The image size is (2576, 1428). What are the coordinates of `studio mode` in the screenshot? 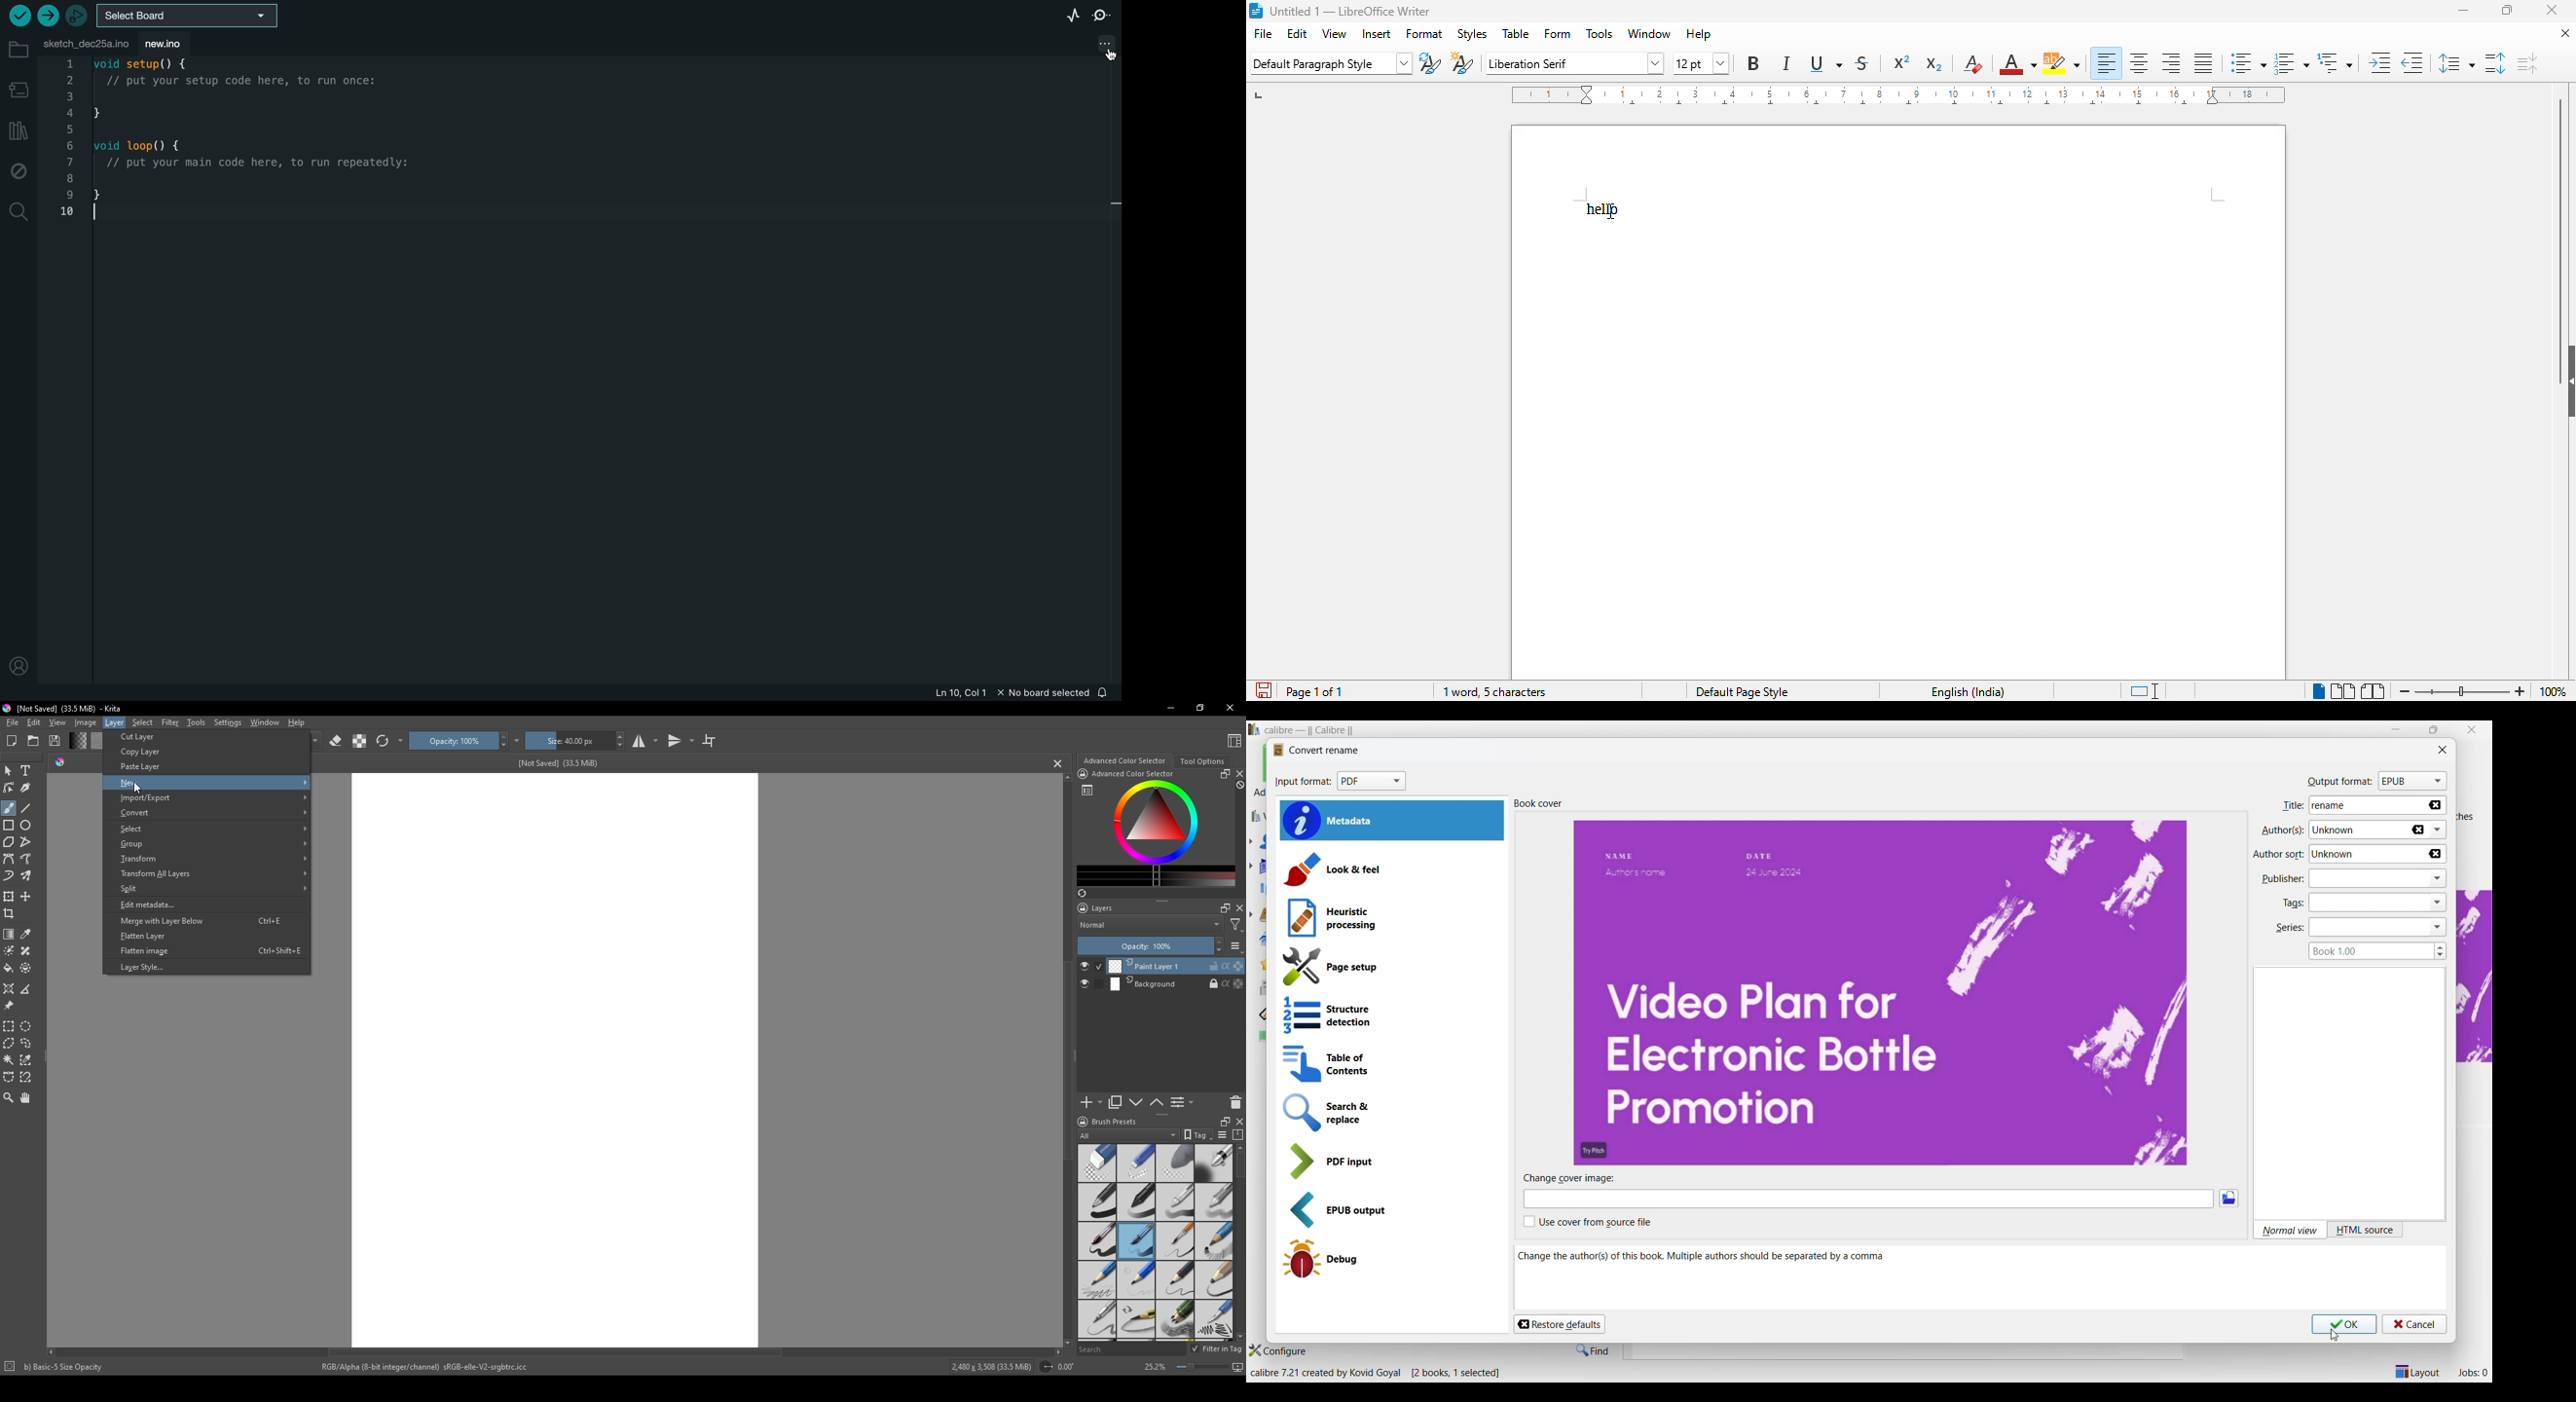 It's located at (645, 741).